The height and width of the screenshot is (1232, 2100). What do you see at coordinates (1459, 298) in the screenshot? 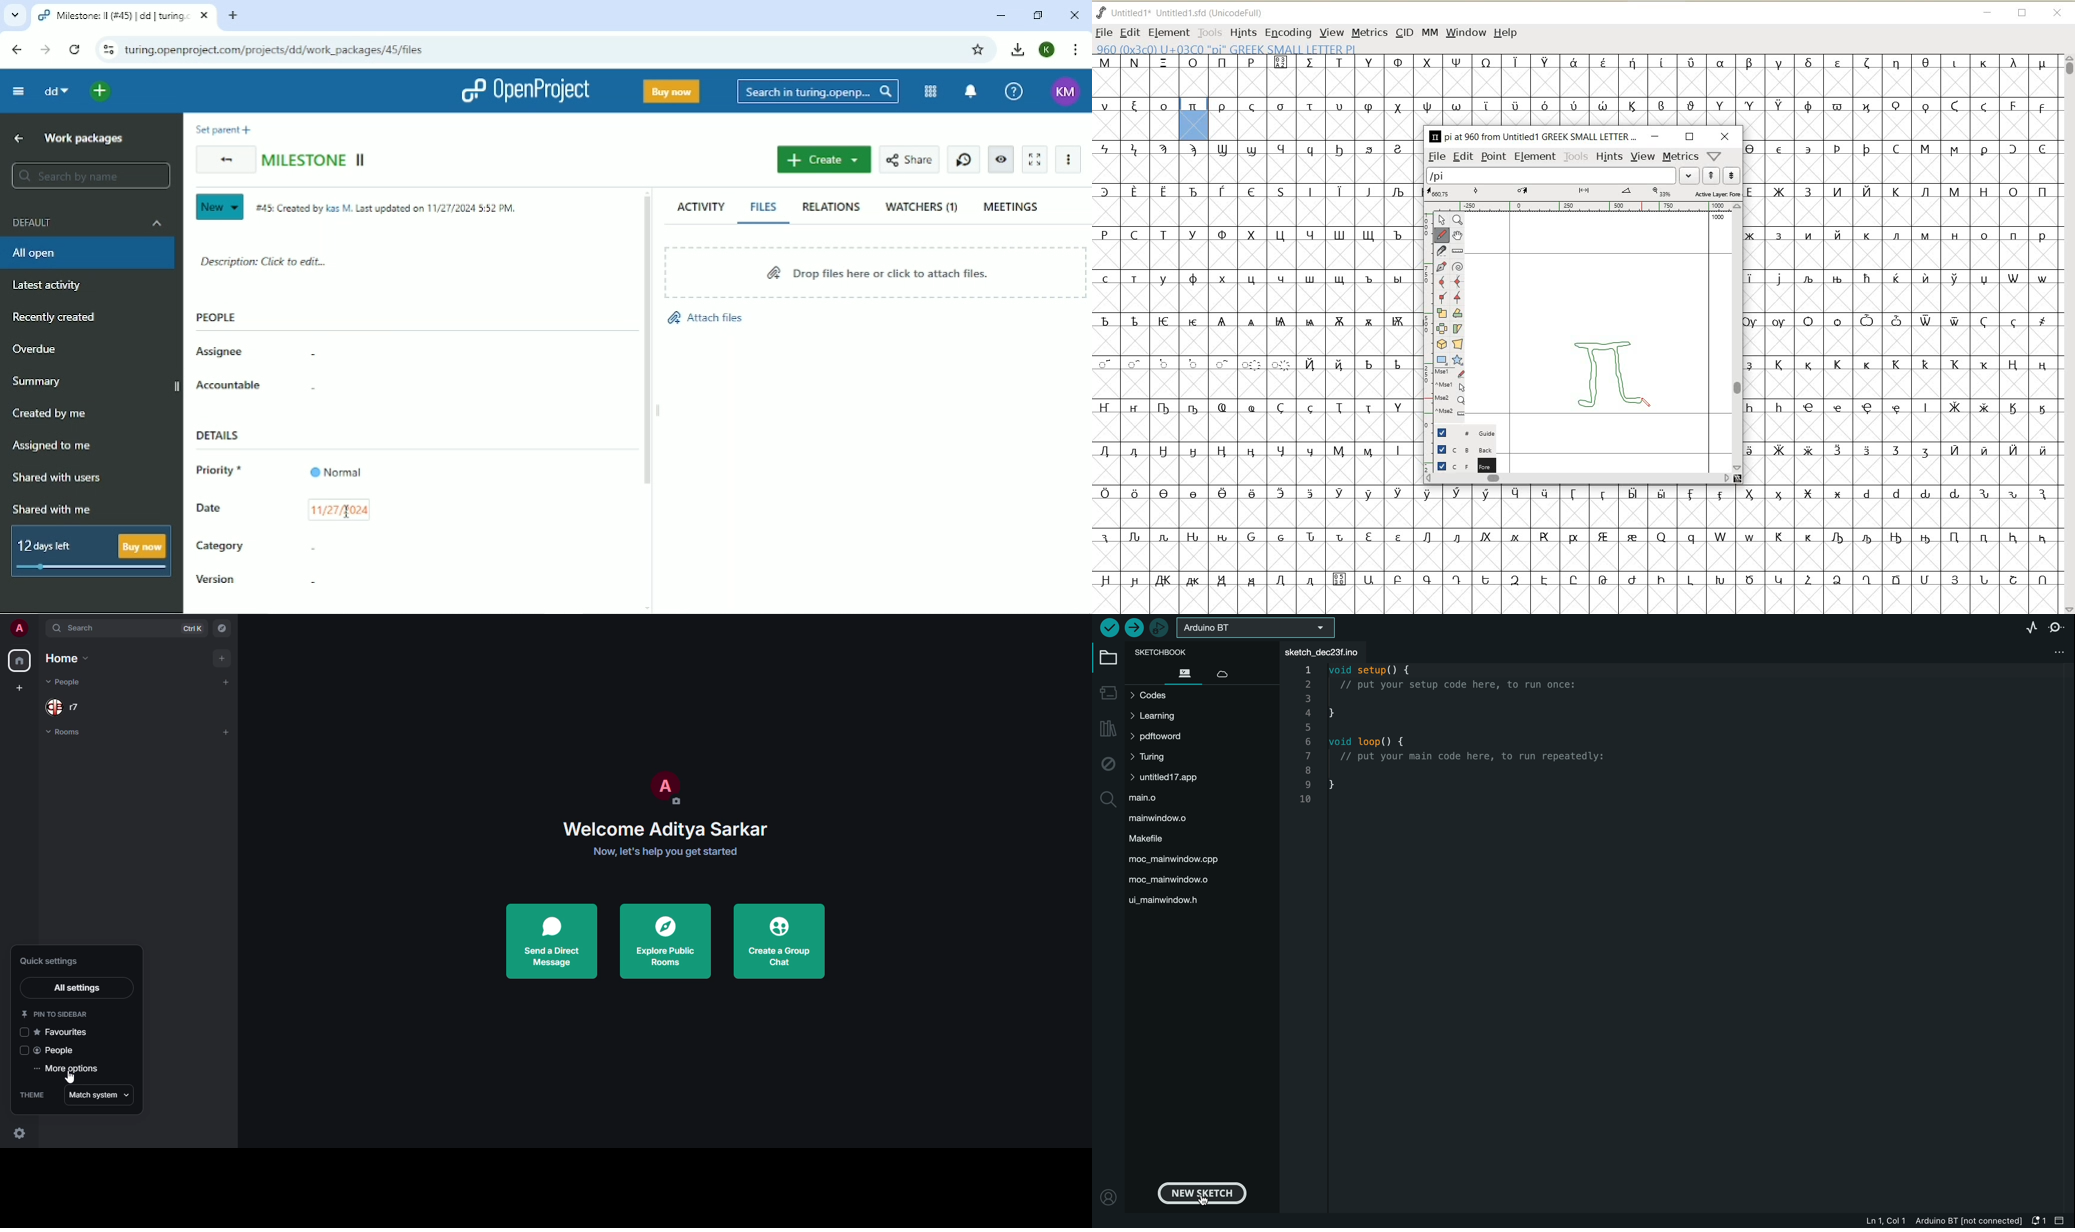
I see `Add a corner point` at bounding box center [1459, 298].